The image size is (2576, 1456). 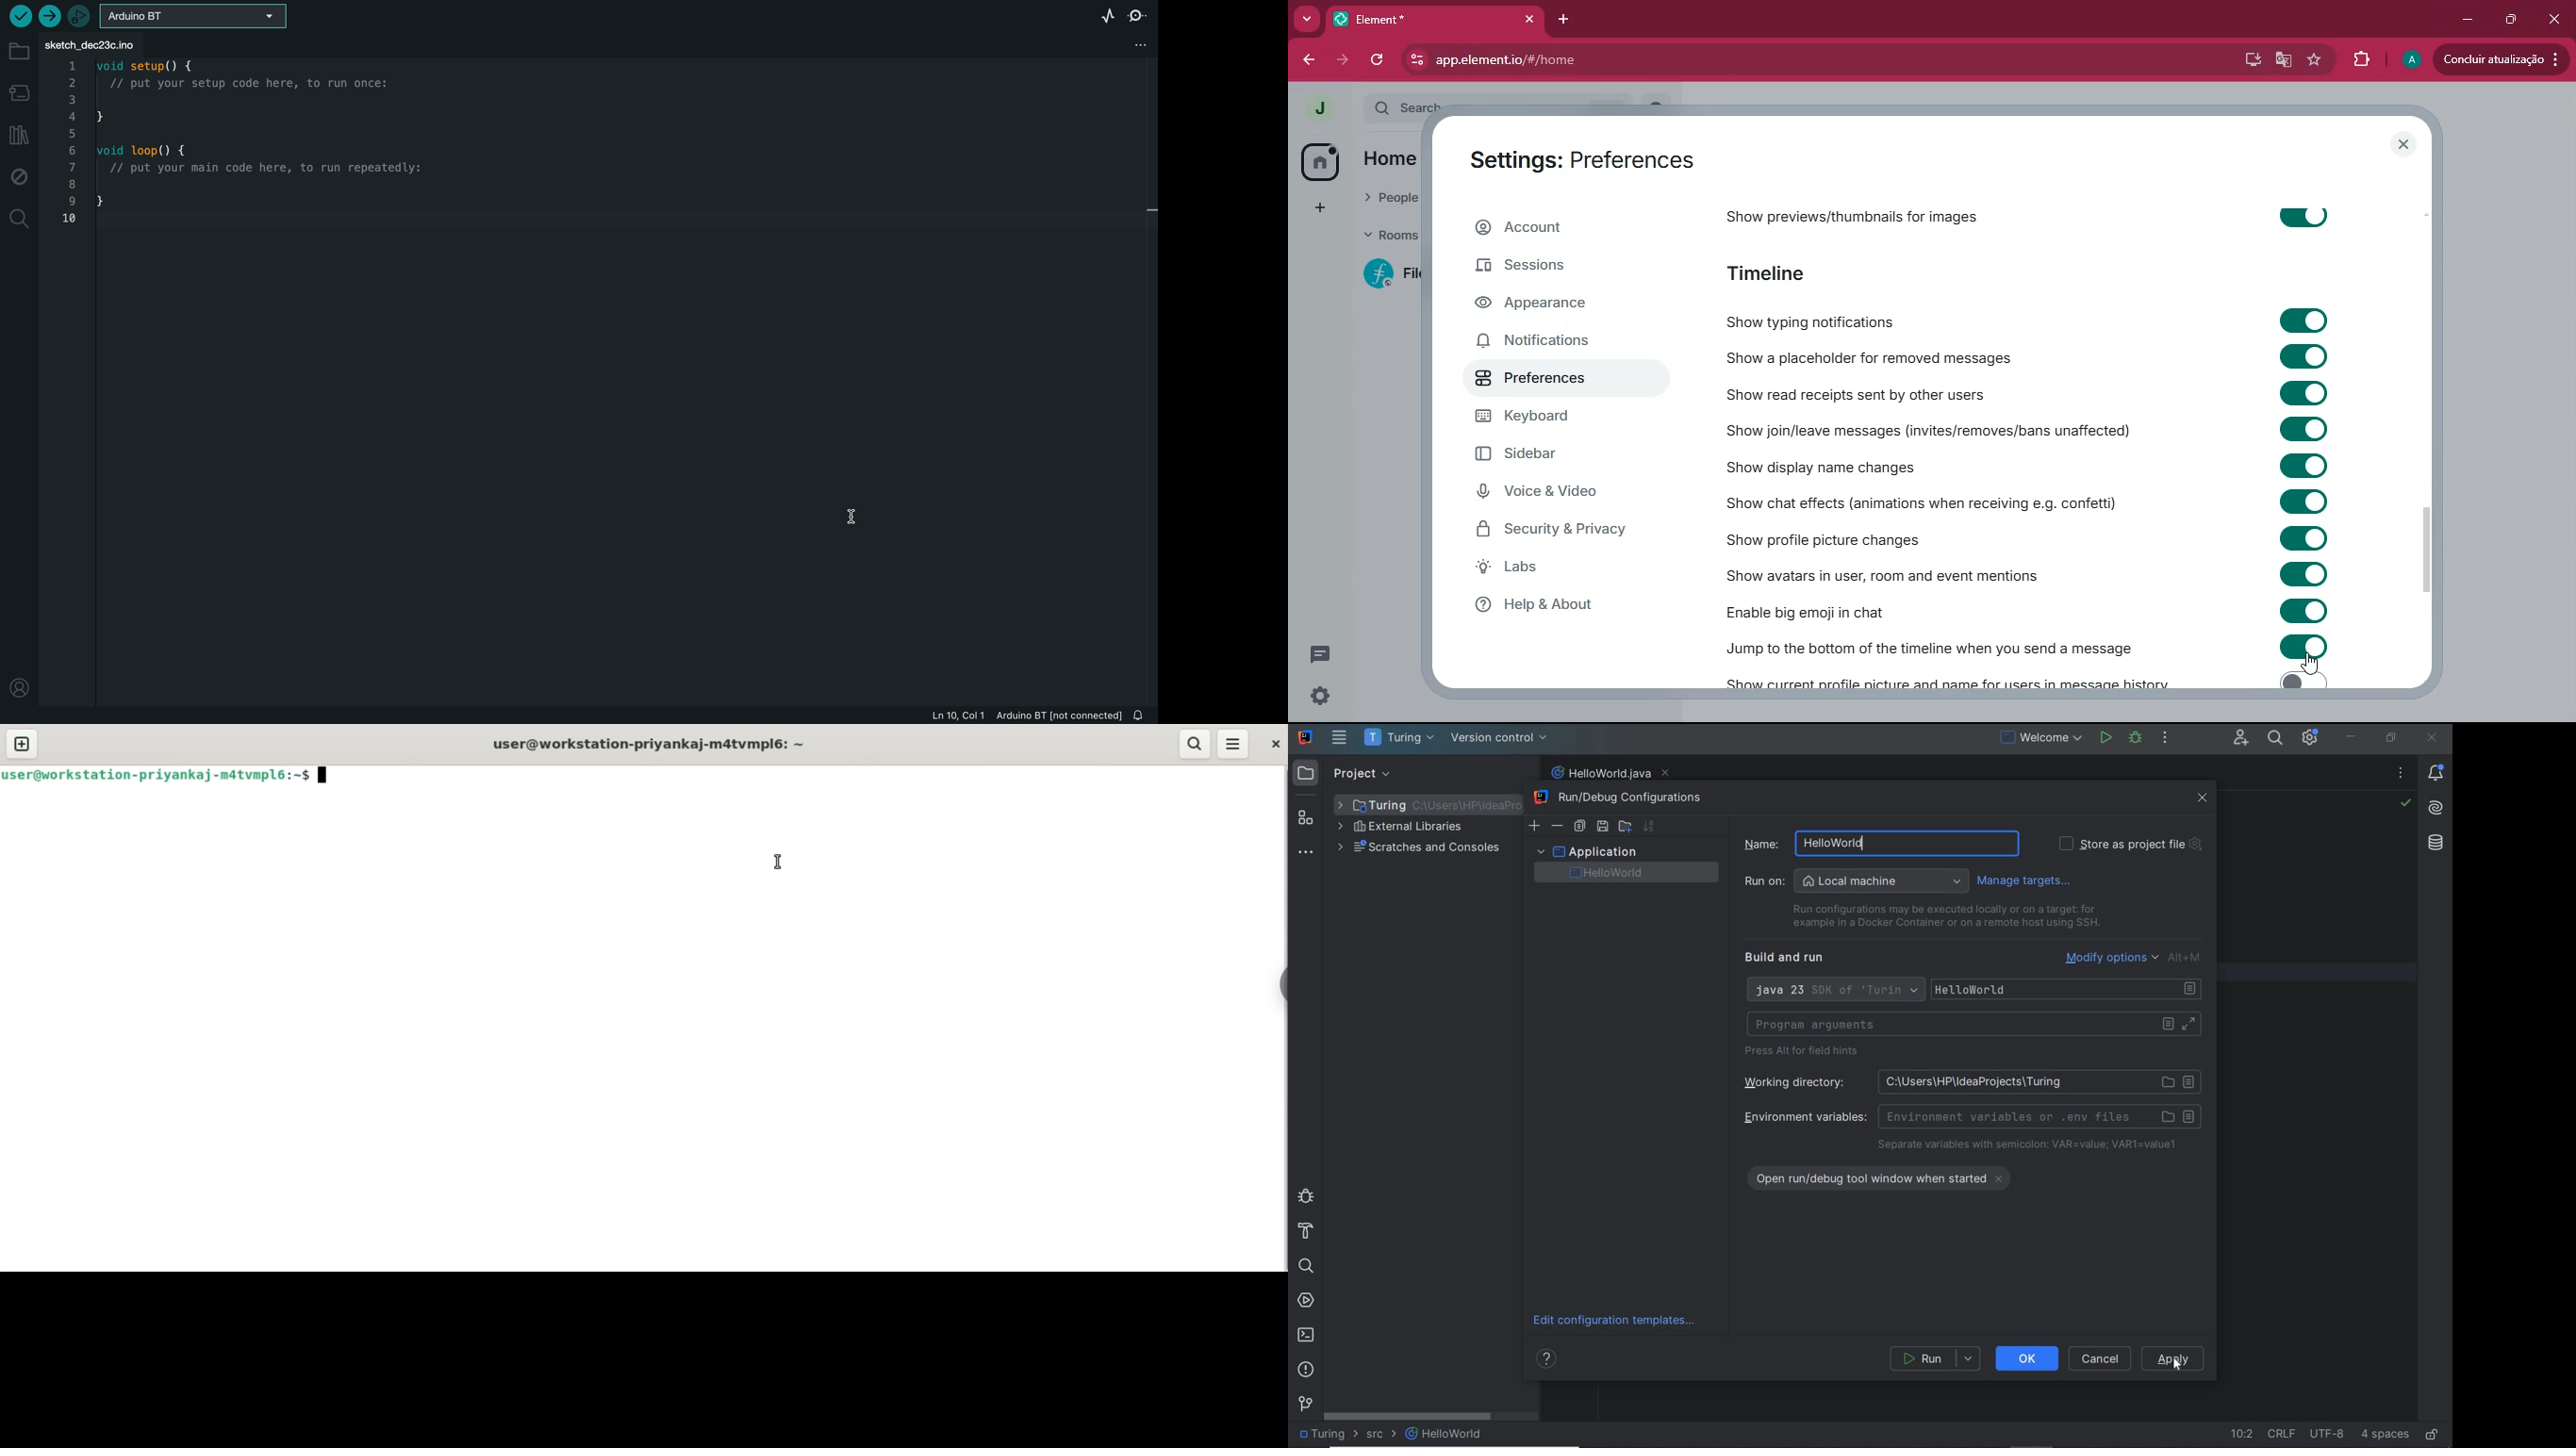 I want to click on HelloWorld, so click(x=1445, y=1433).